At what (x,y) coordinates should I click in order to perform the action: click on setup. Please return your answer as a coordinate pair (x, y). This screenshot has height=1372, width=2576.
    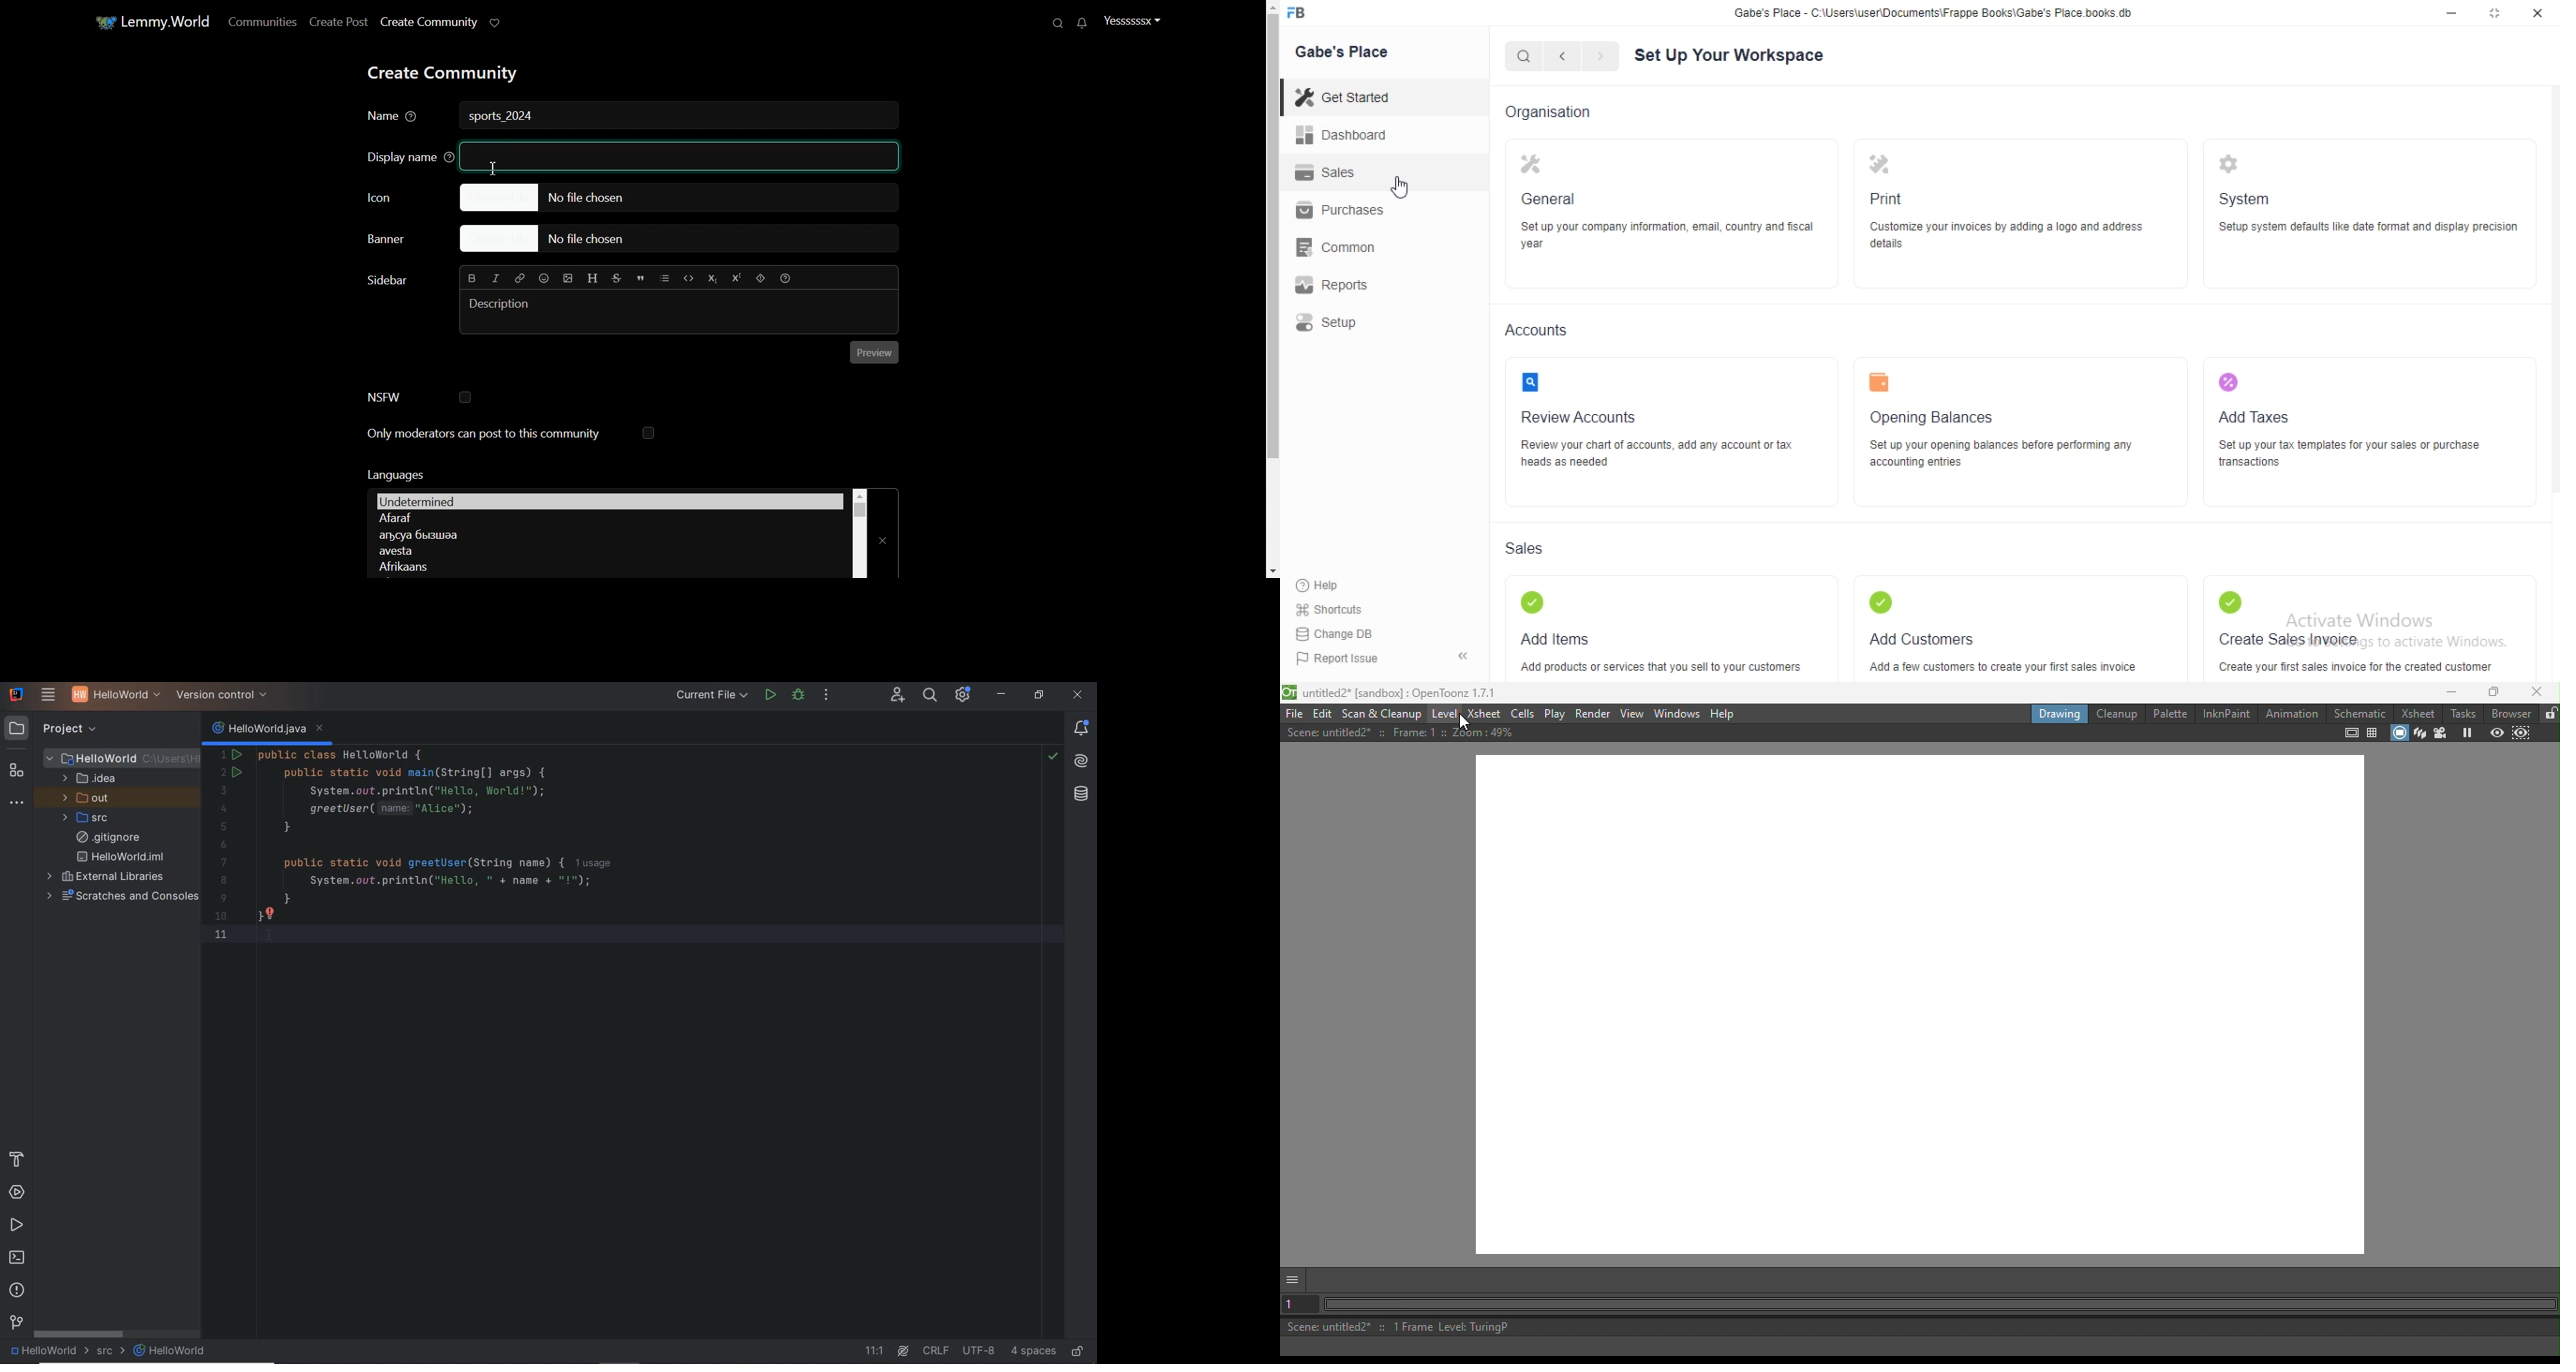
    Looking at the image, I should click on (1327, 323).